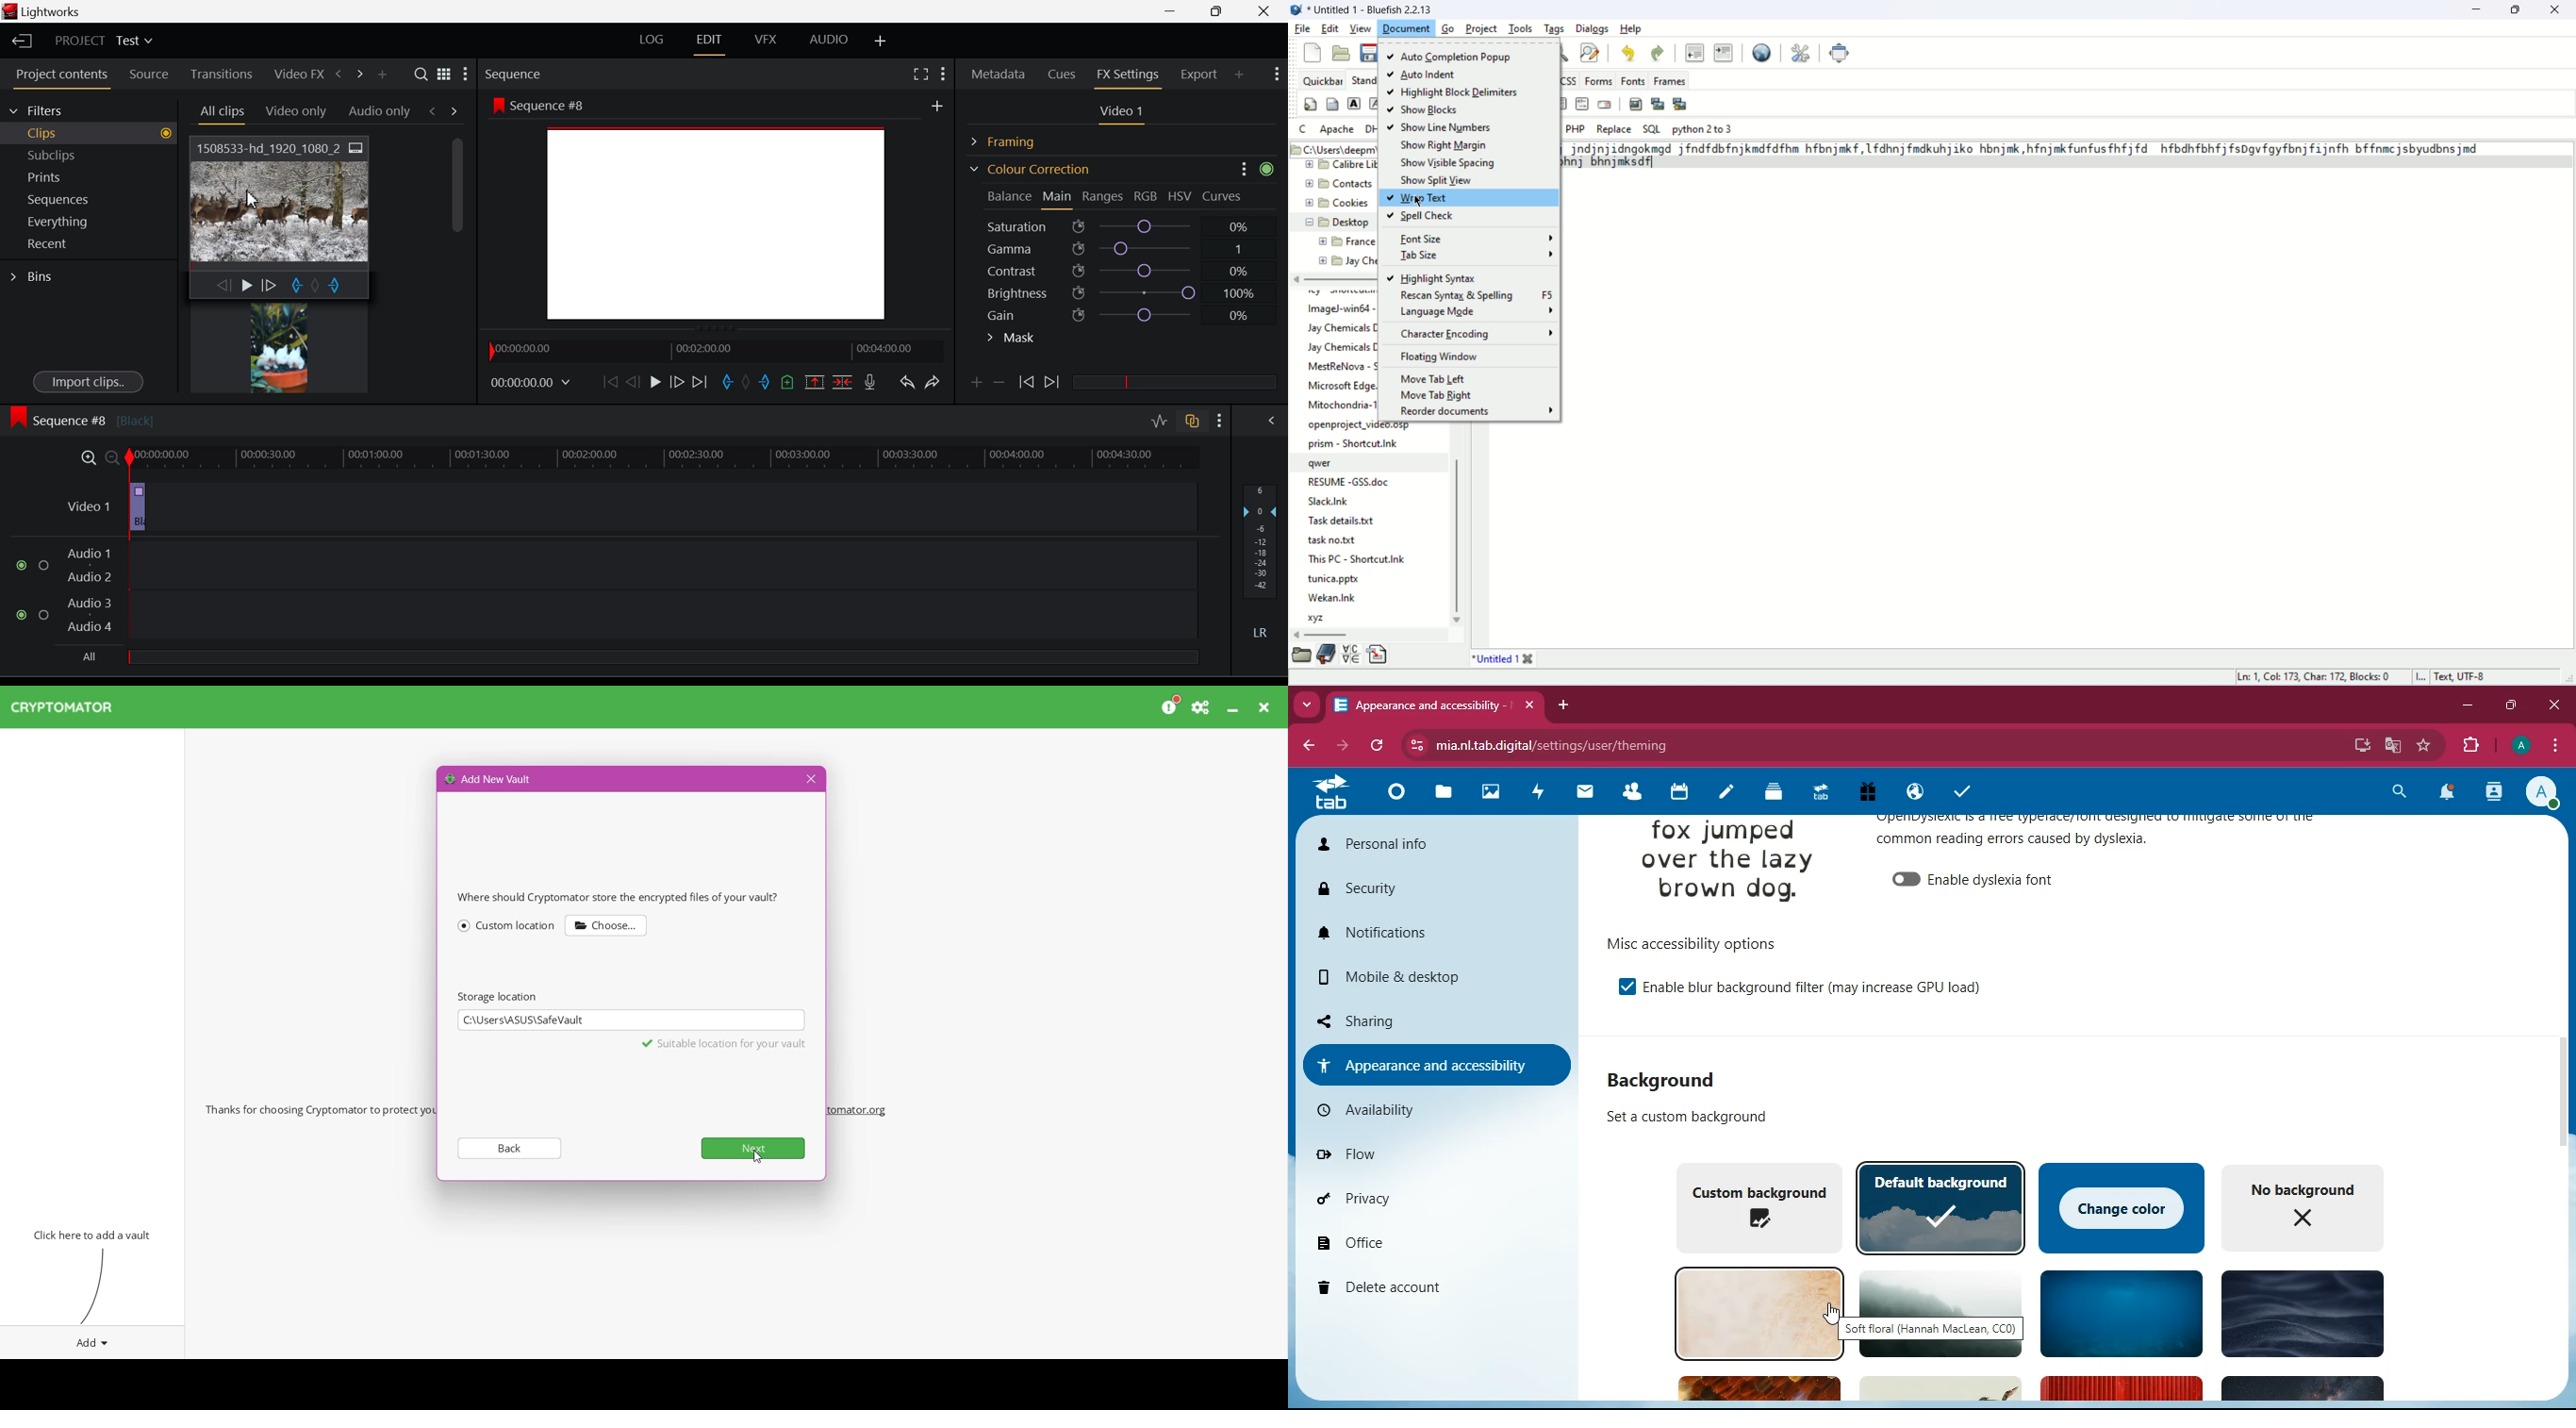 Image resolution: width=2576 pixels, height=1428 pixels. What do you see at coordinates (1342, 54) in the screenshot?
I see `open` at bounding box center [1342, 54].